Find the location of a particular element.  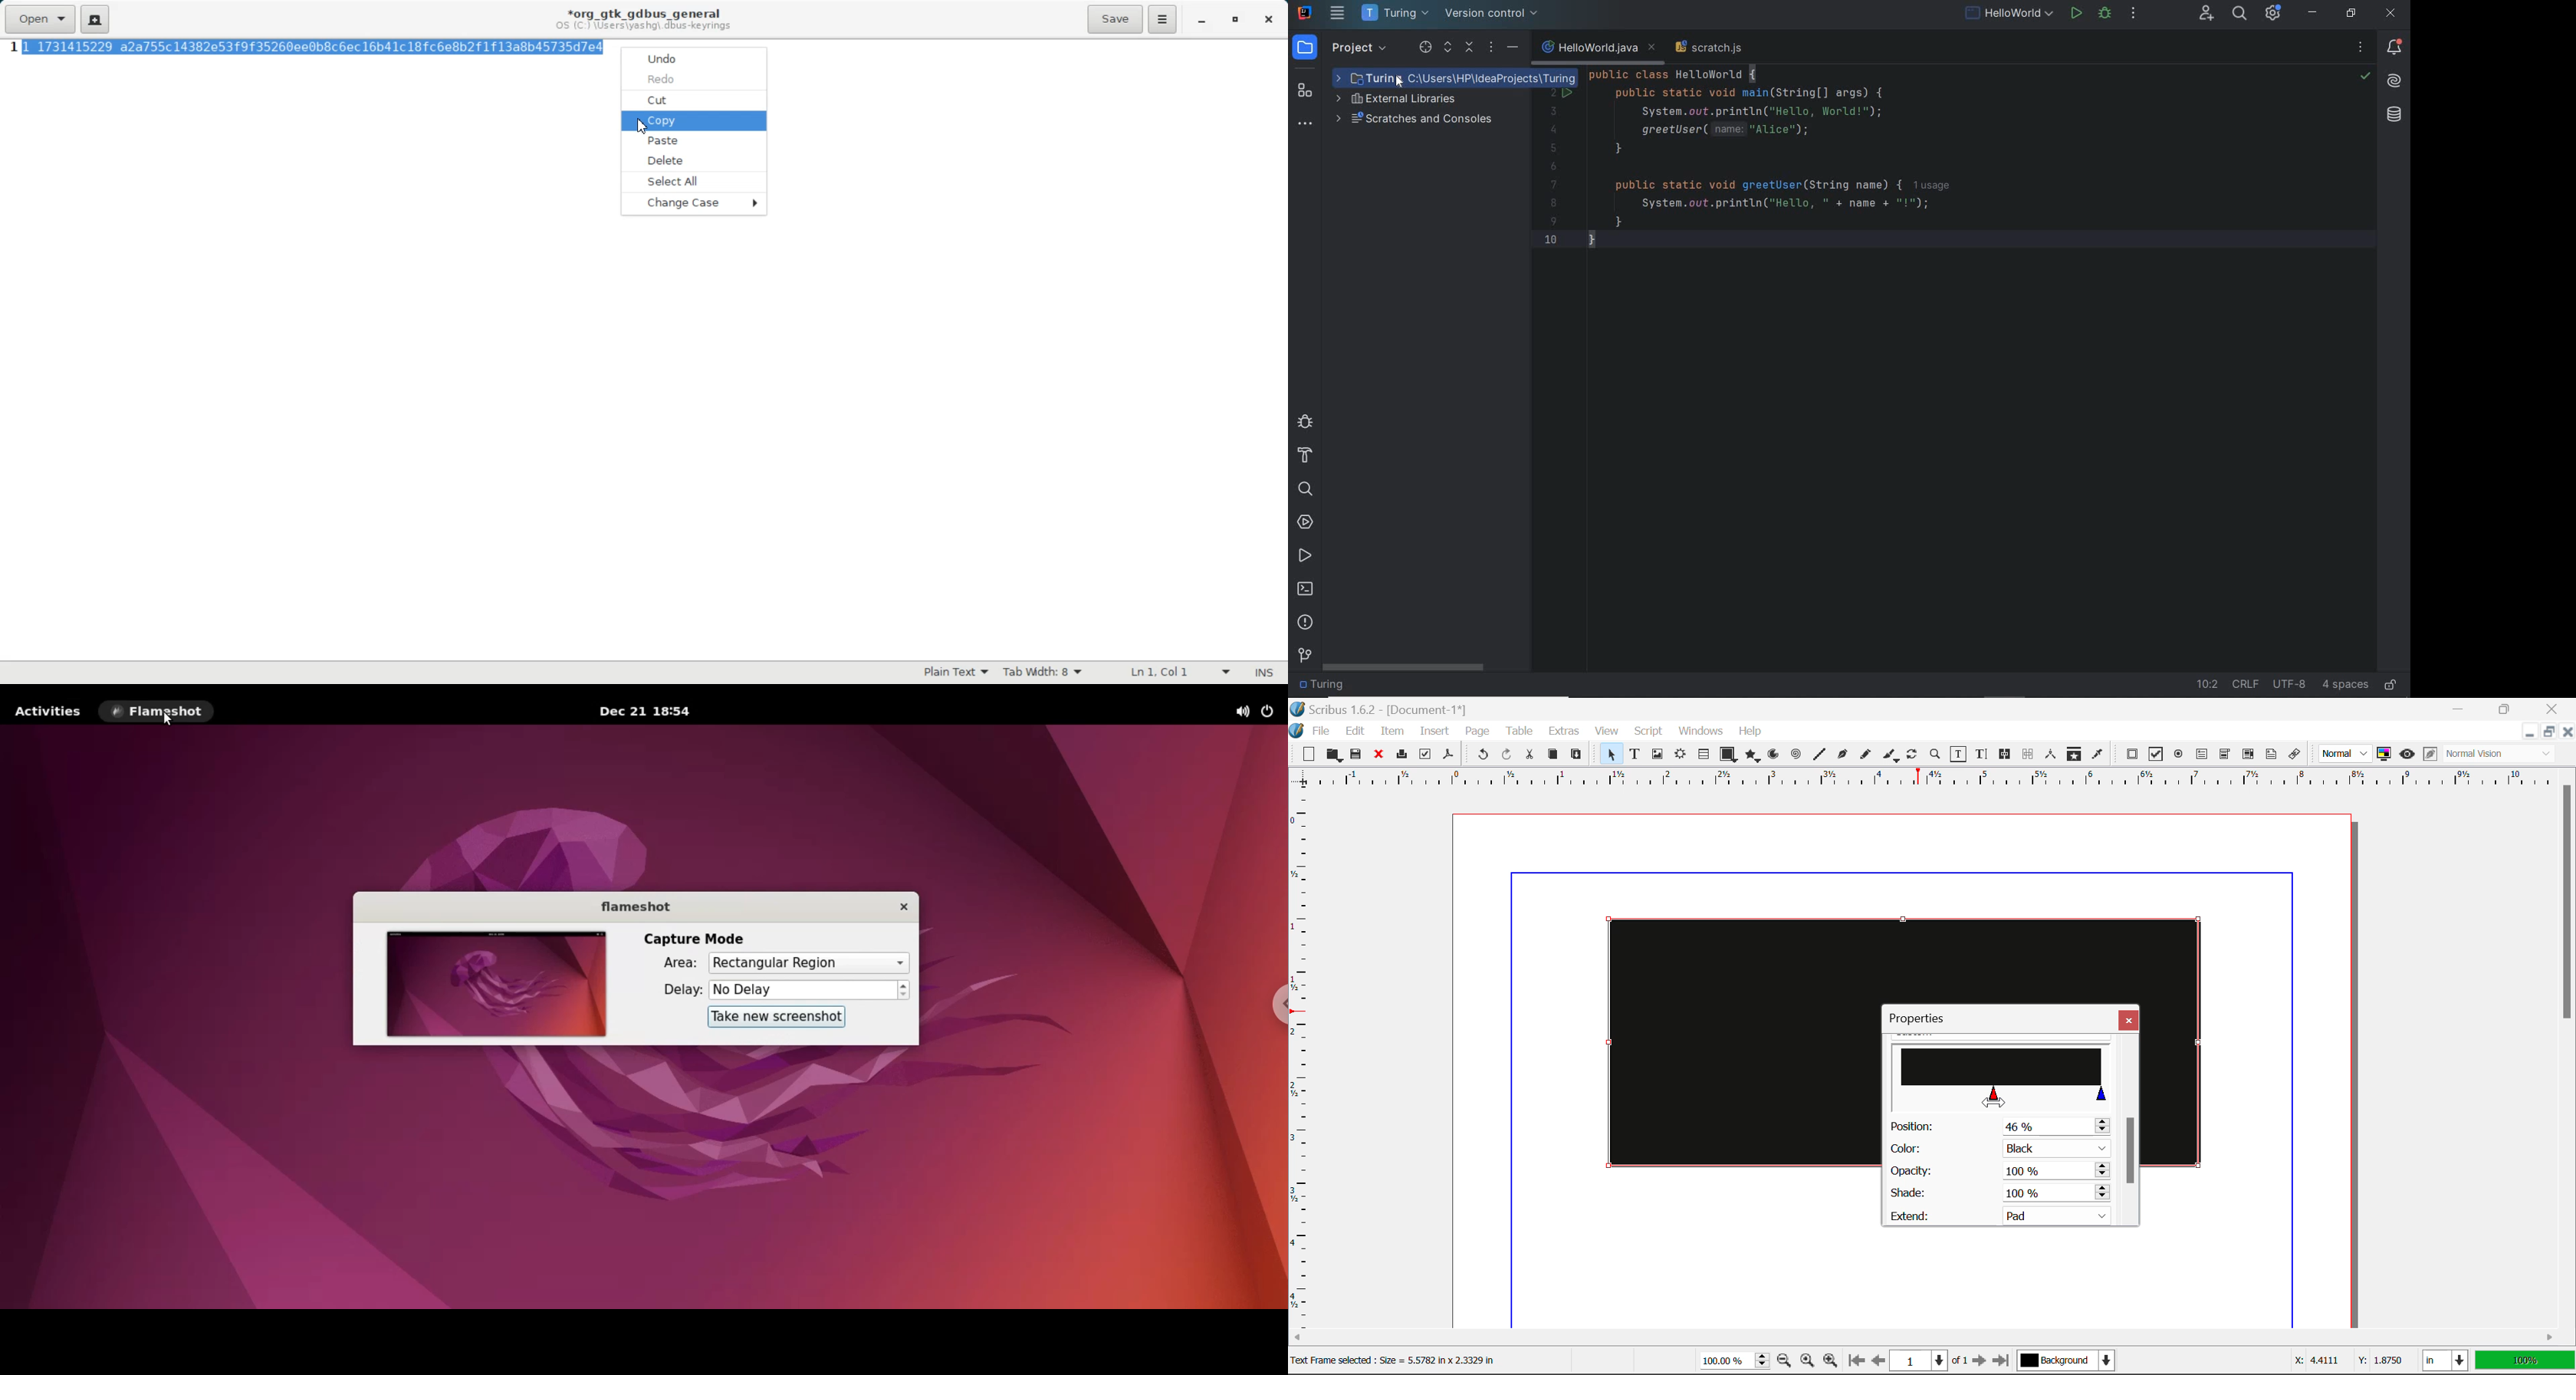

Bezier Curve is located at coordinates (1843, 756).